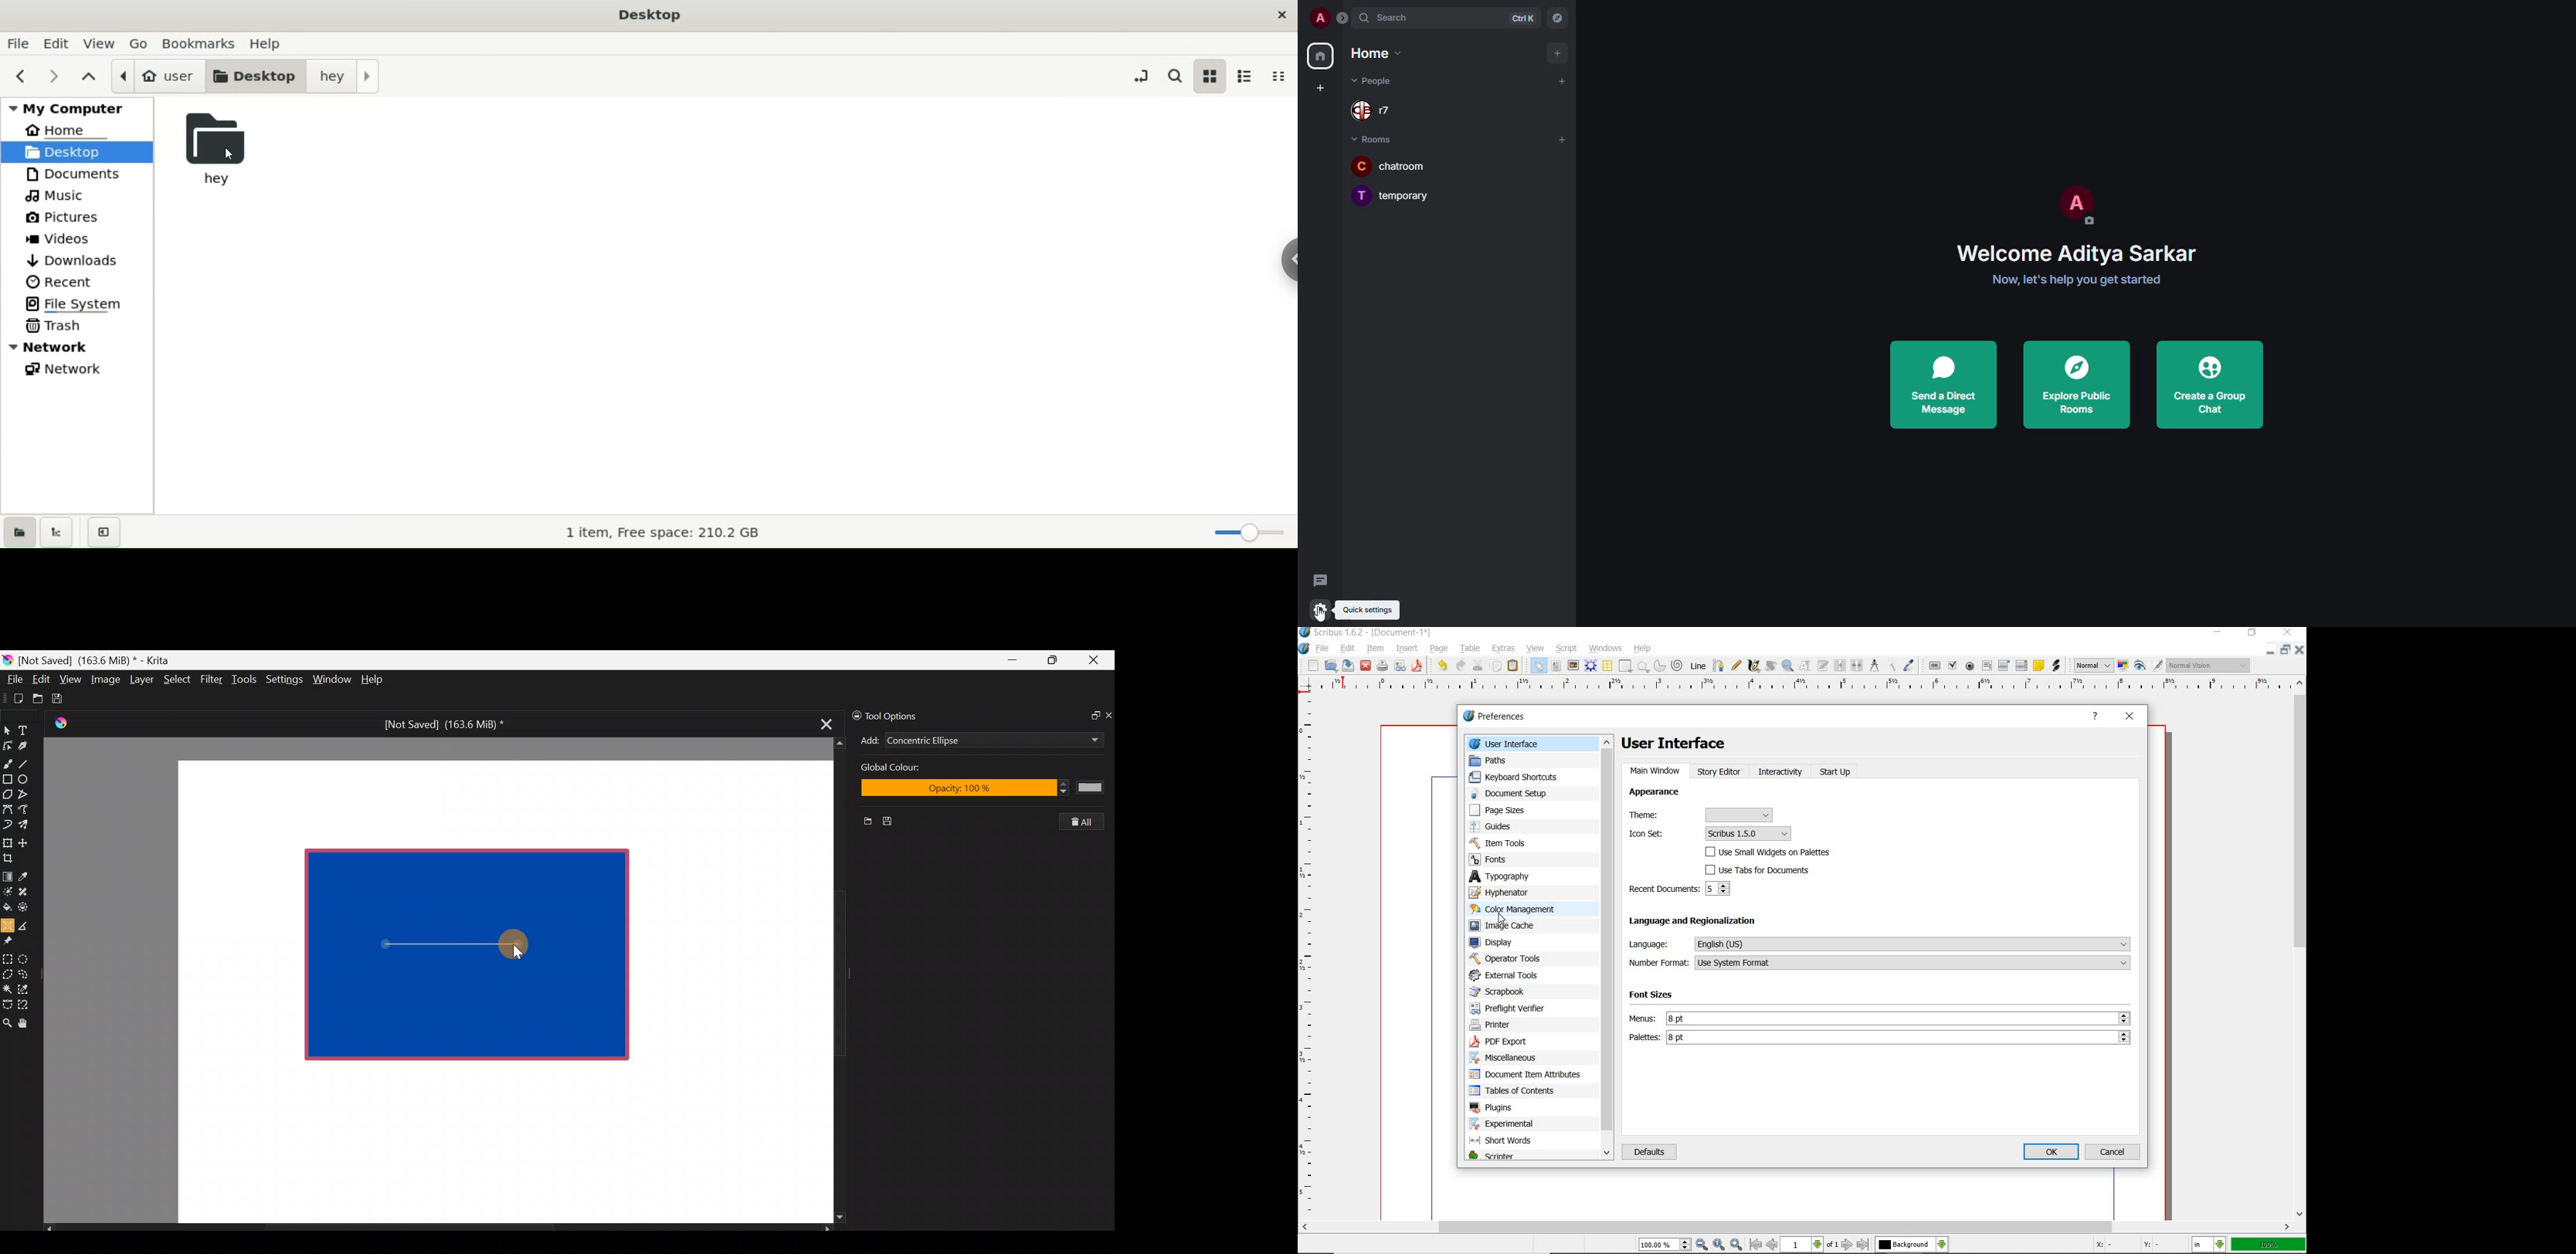  Describe the element at coordinates (1536, 647) in the screenshot. I see `view` at that location.